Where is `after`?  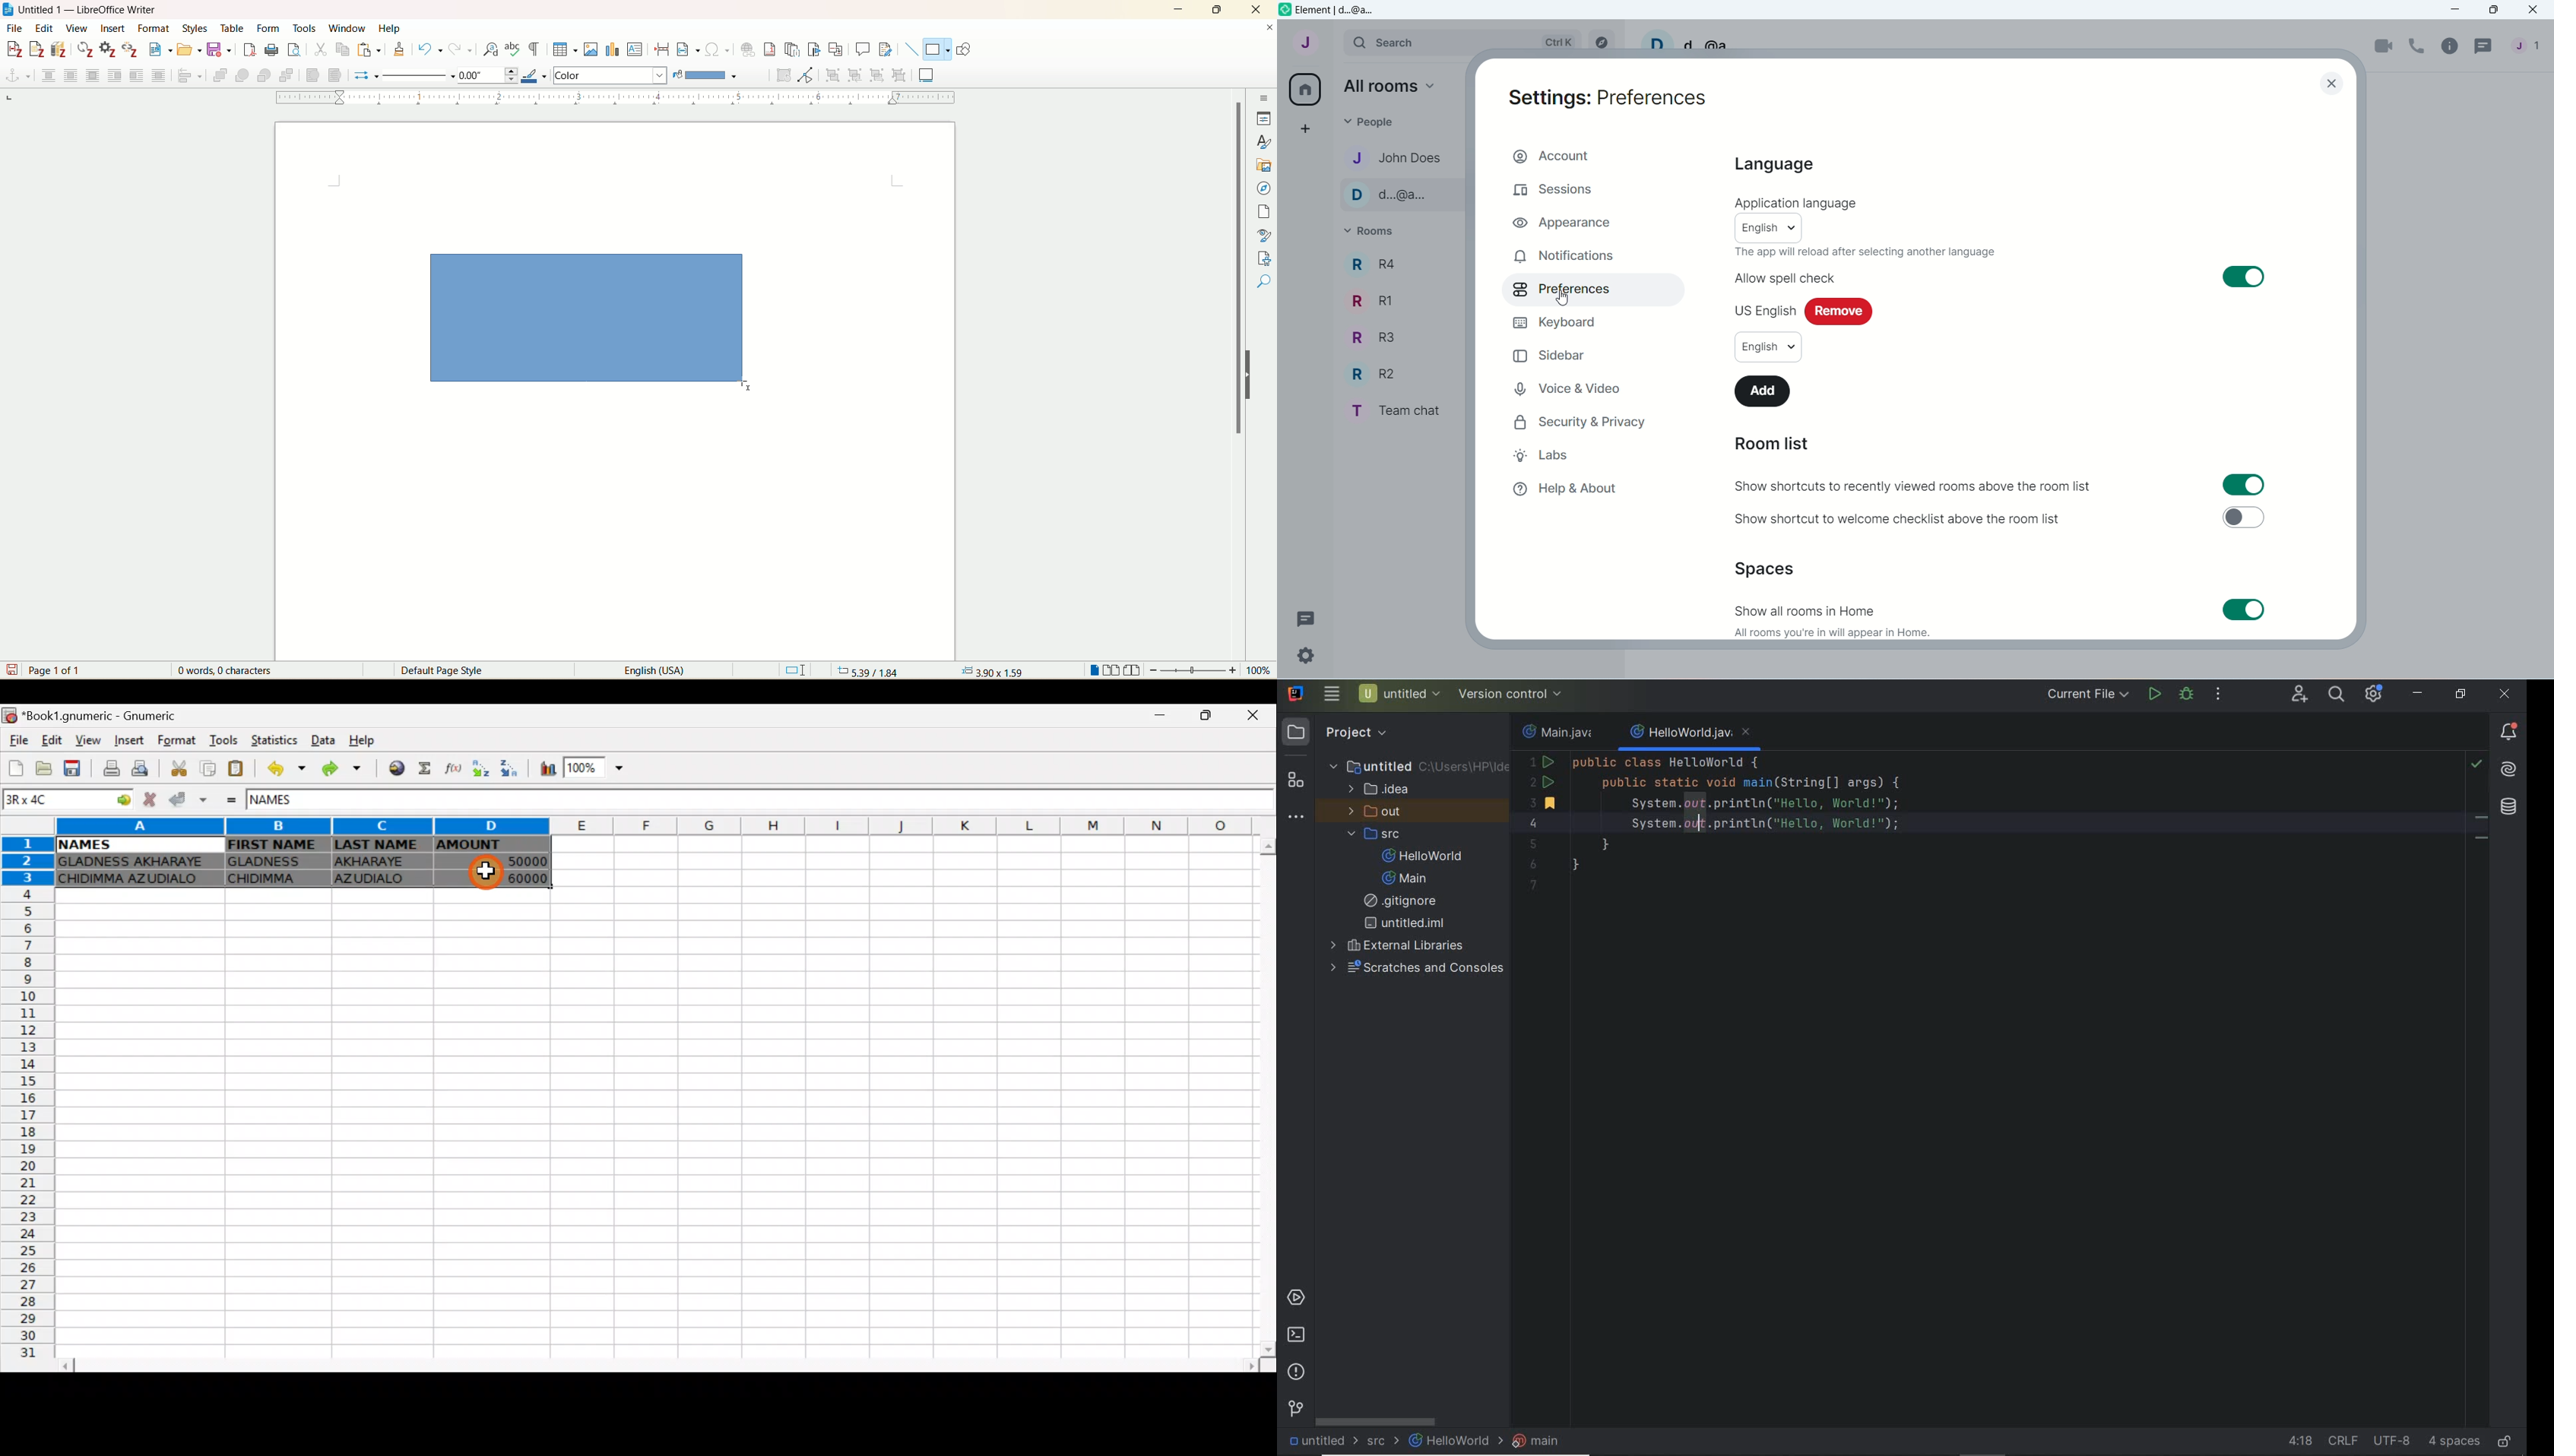 after is located at coordinates (136, 74).